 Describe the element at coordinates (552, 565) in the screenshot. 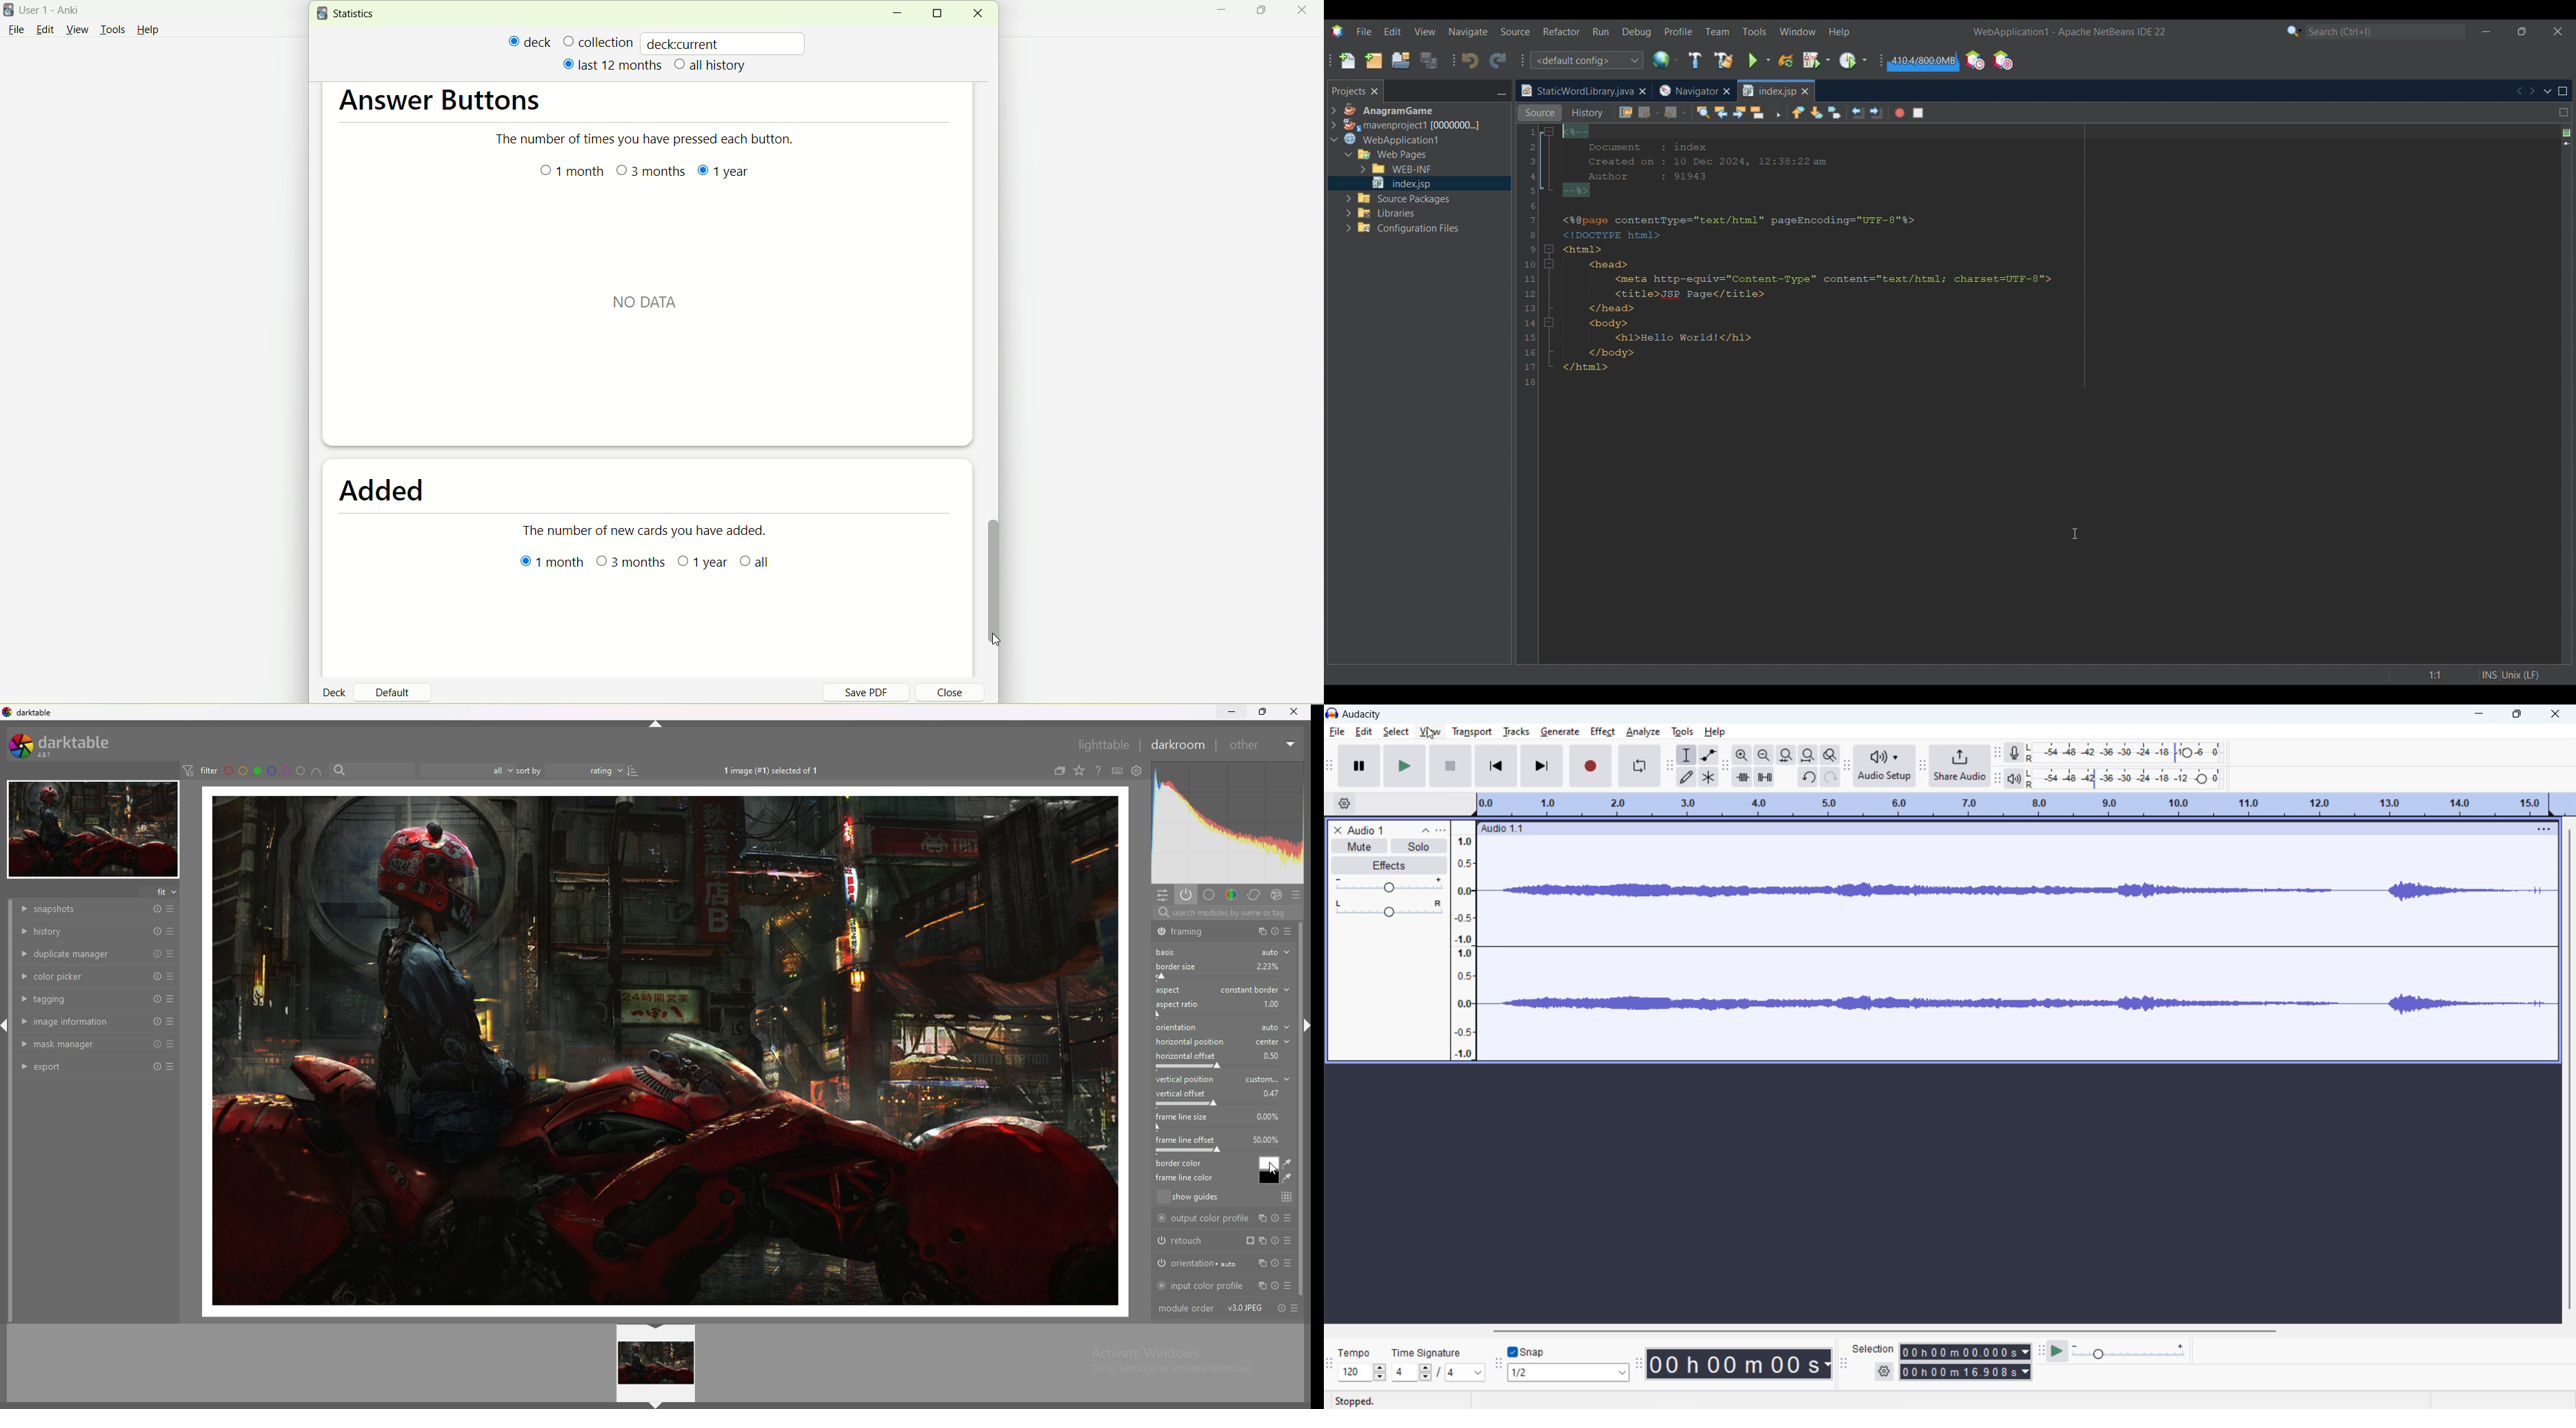

I see `1 month` at that location.